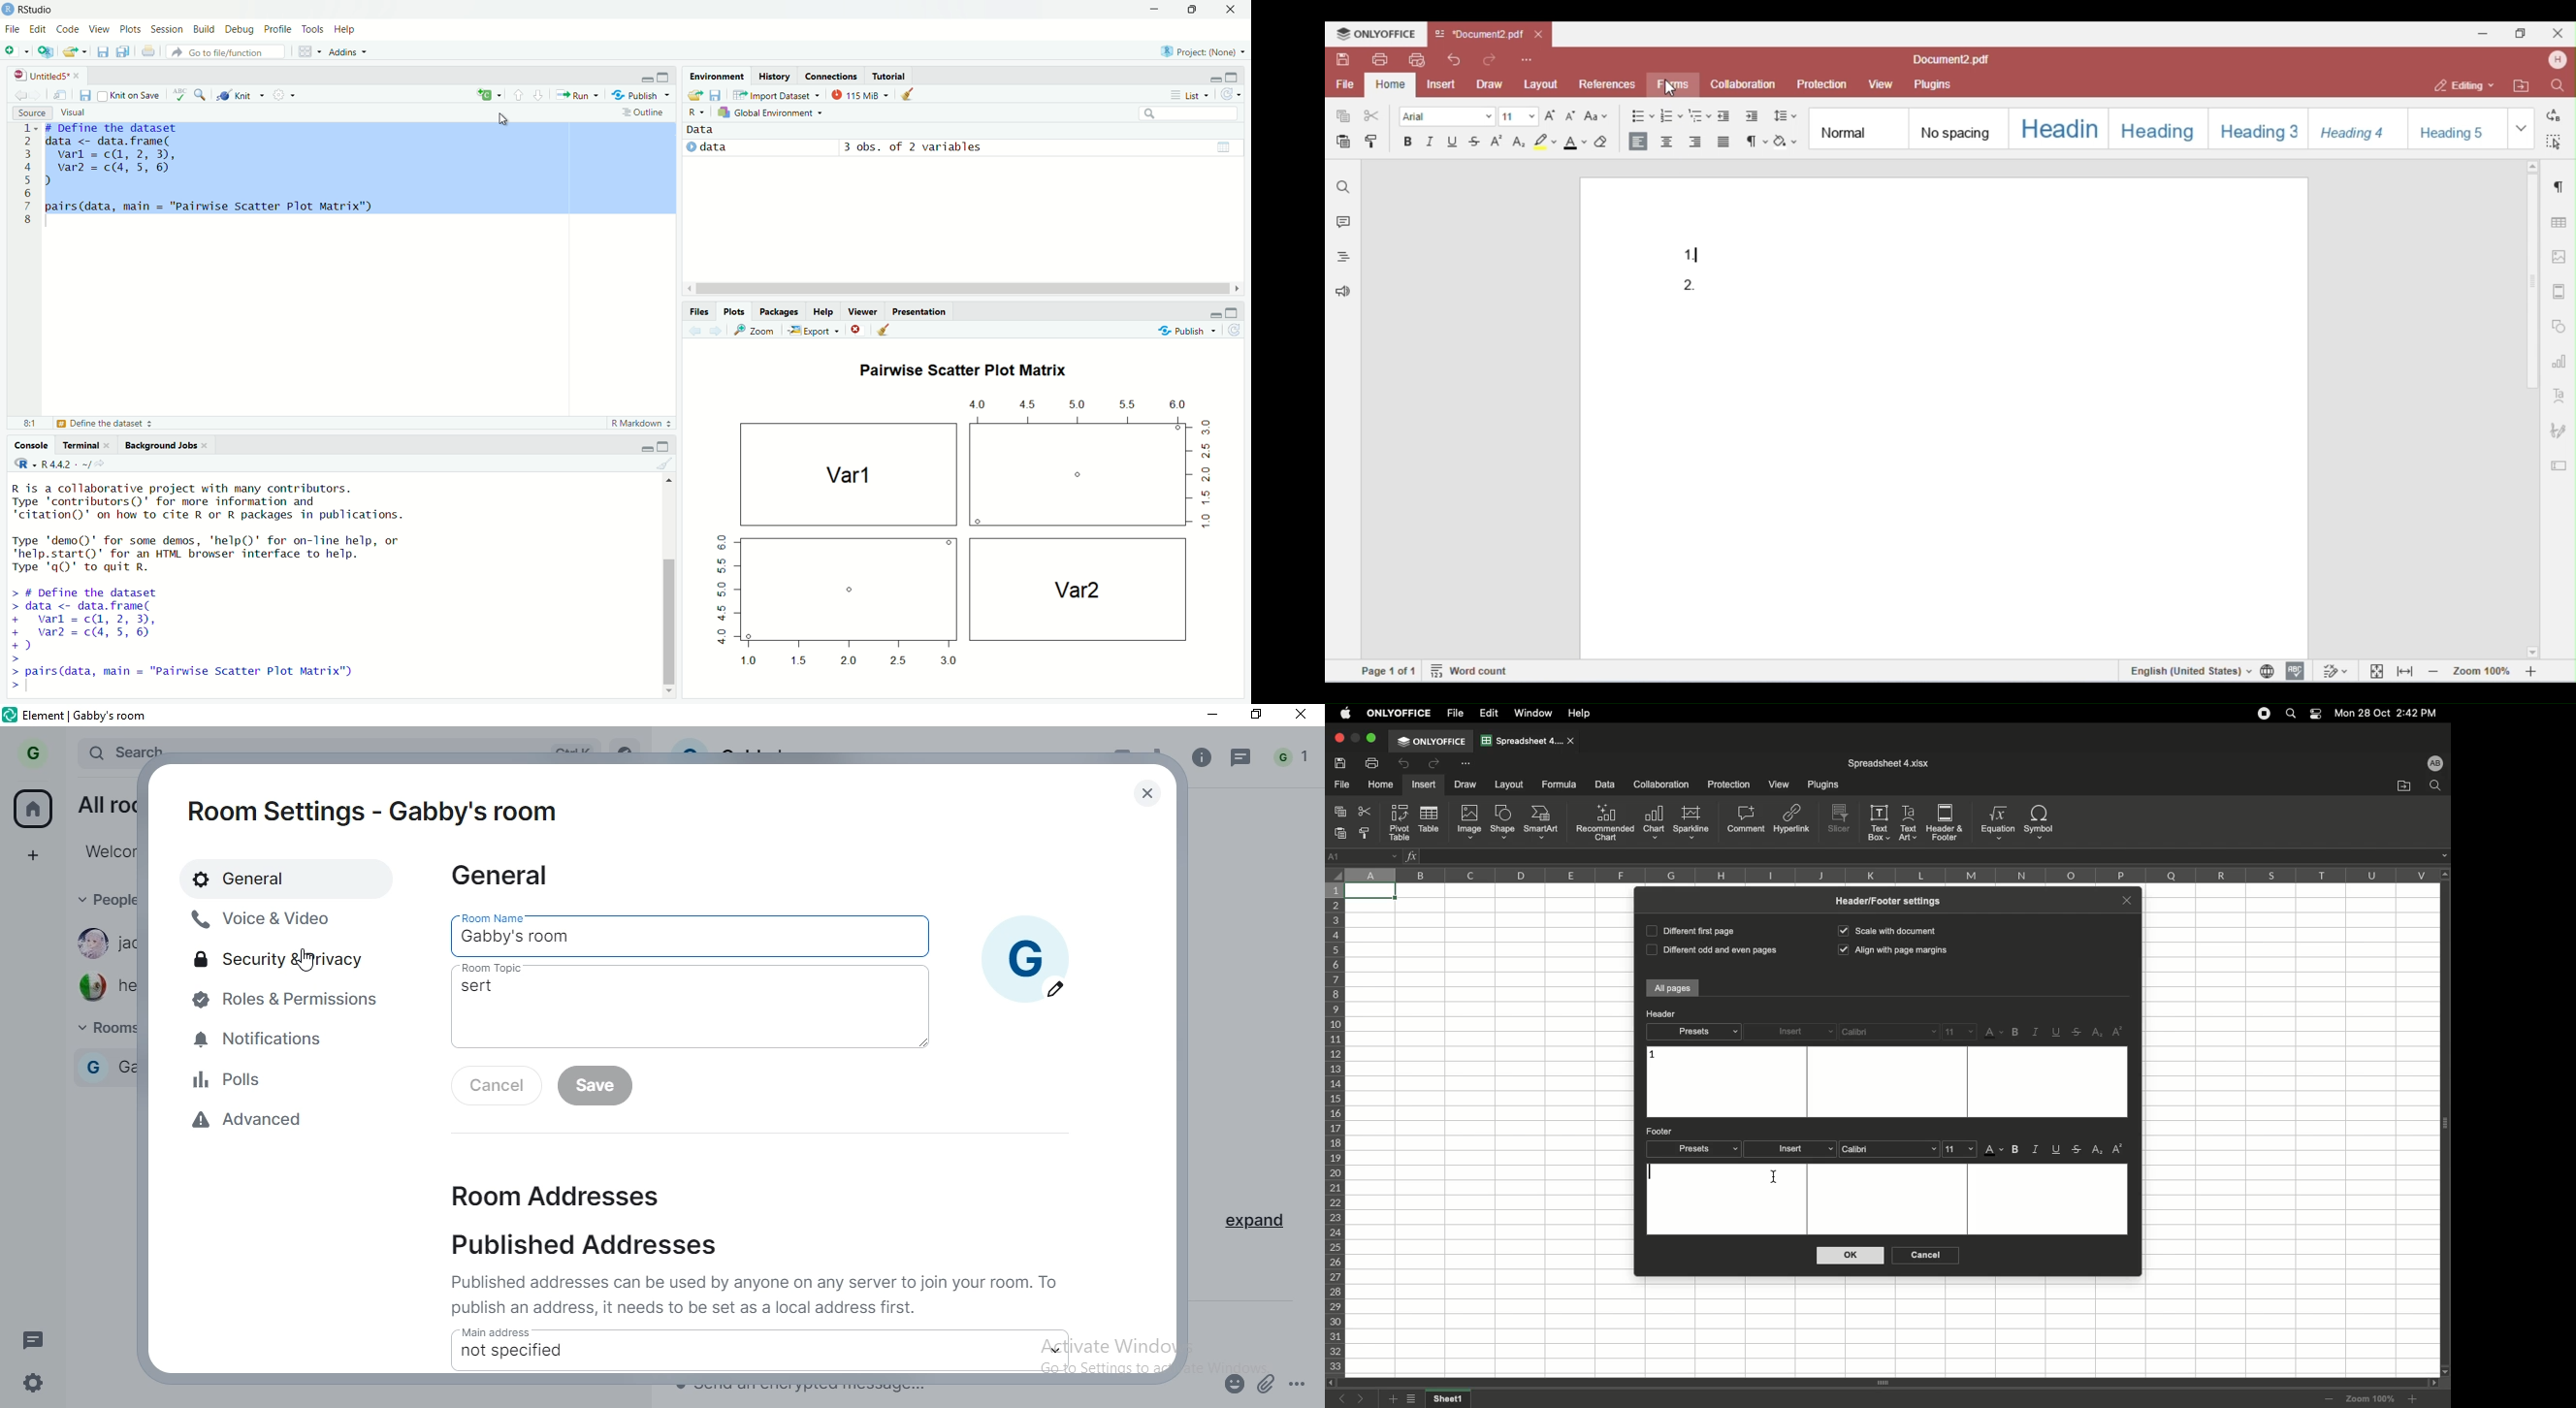 This screenshot has height=1428, width=2576. Describe the element at coordinates (38, 27) in the screenshot. I see `Edit` at that location.